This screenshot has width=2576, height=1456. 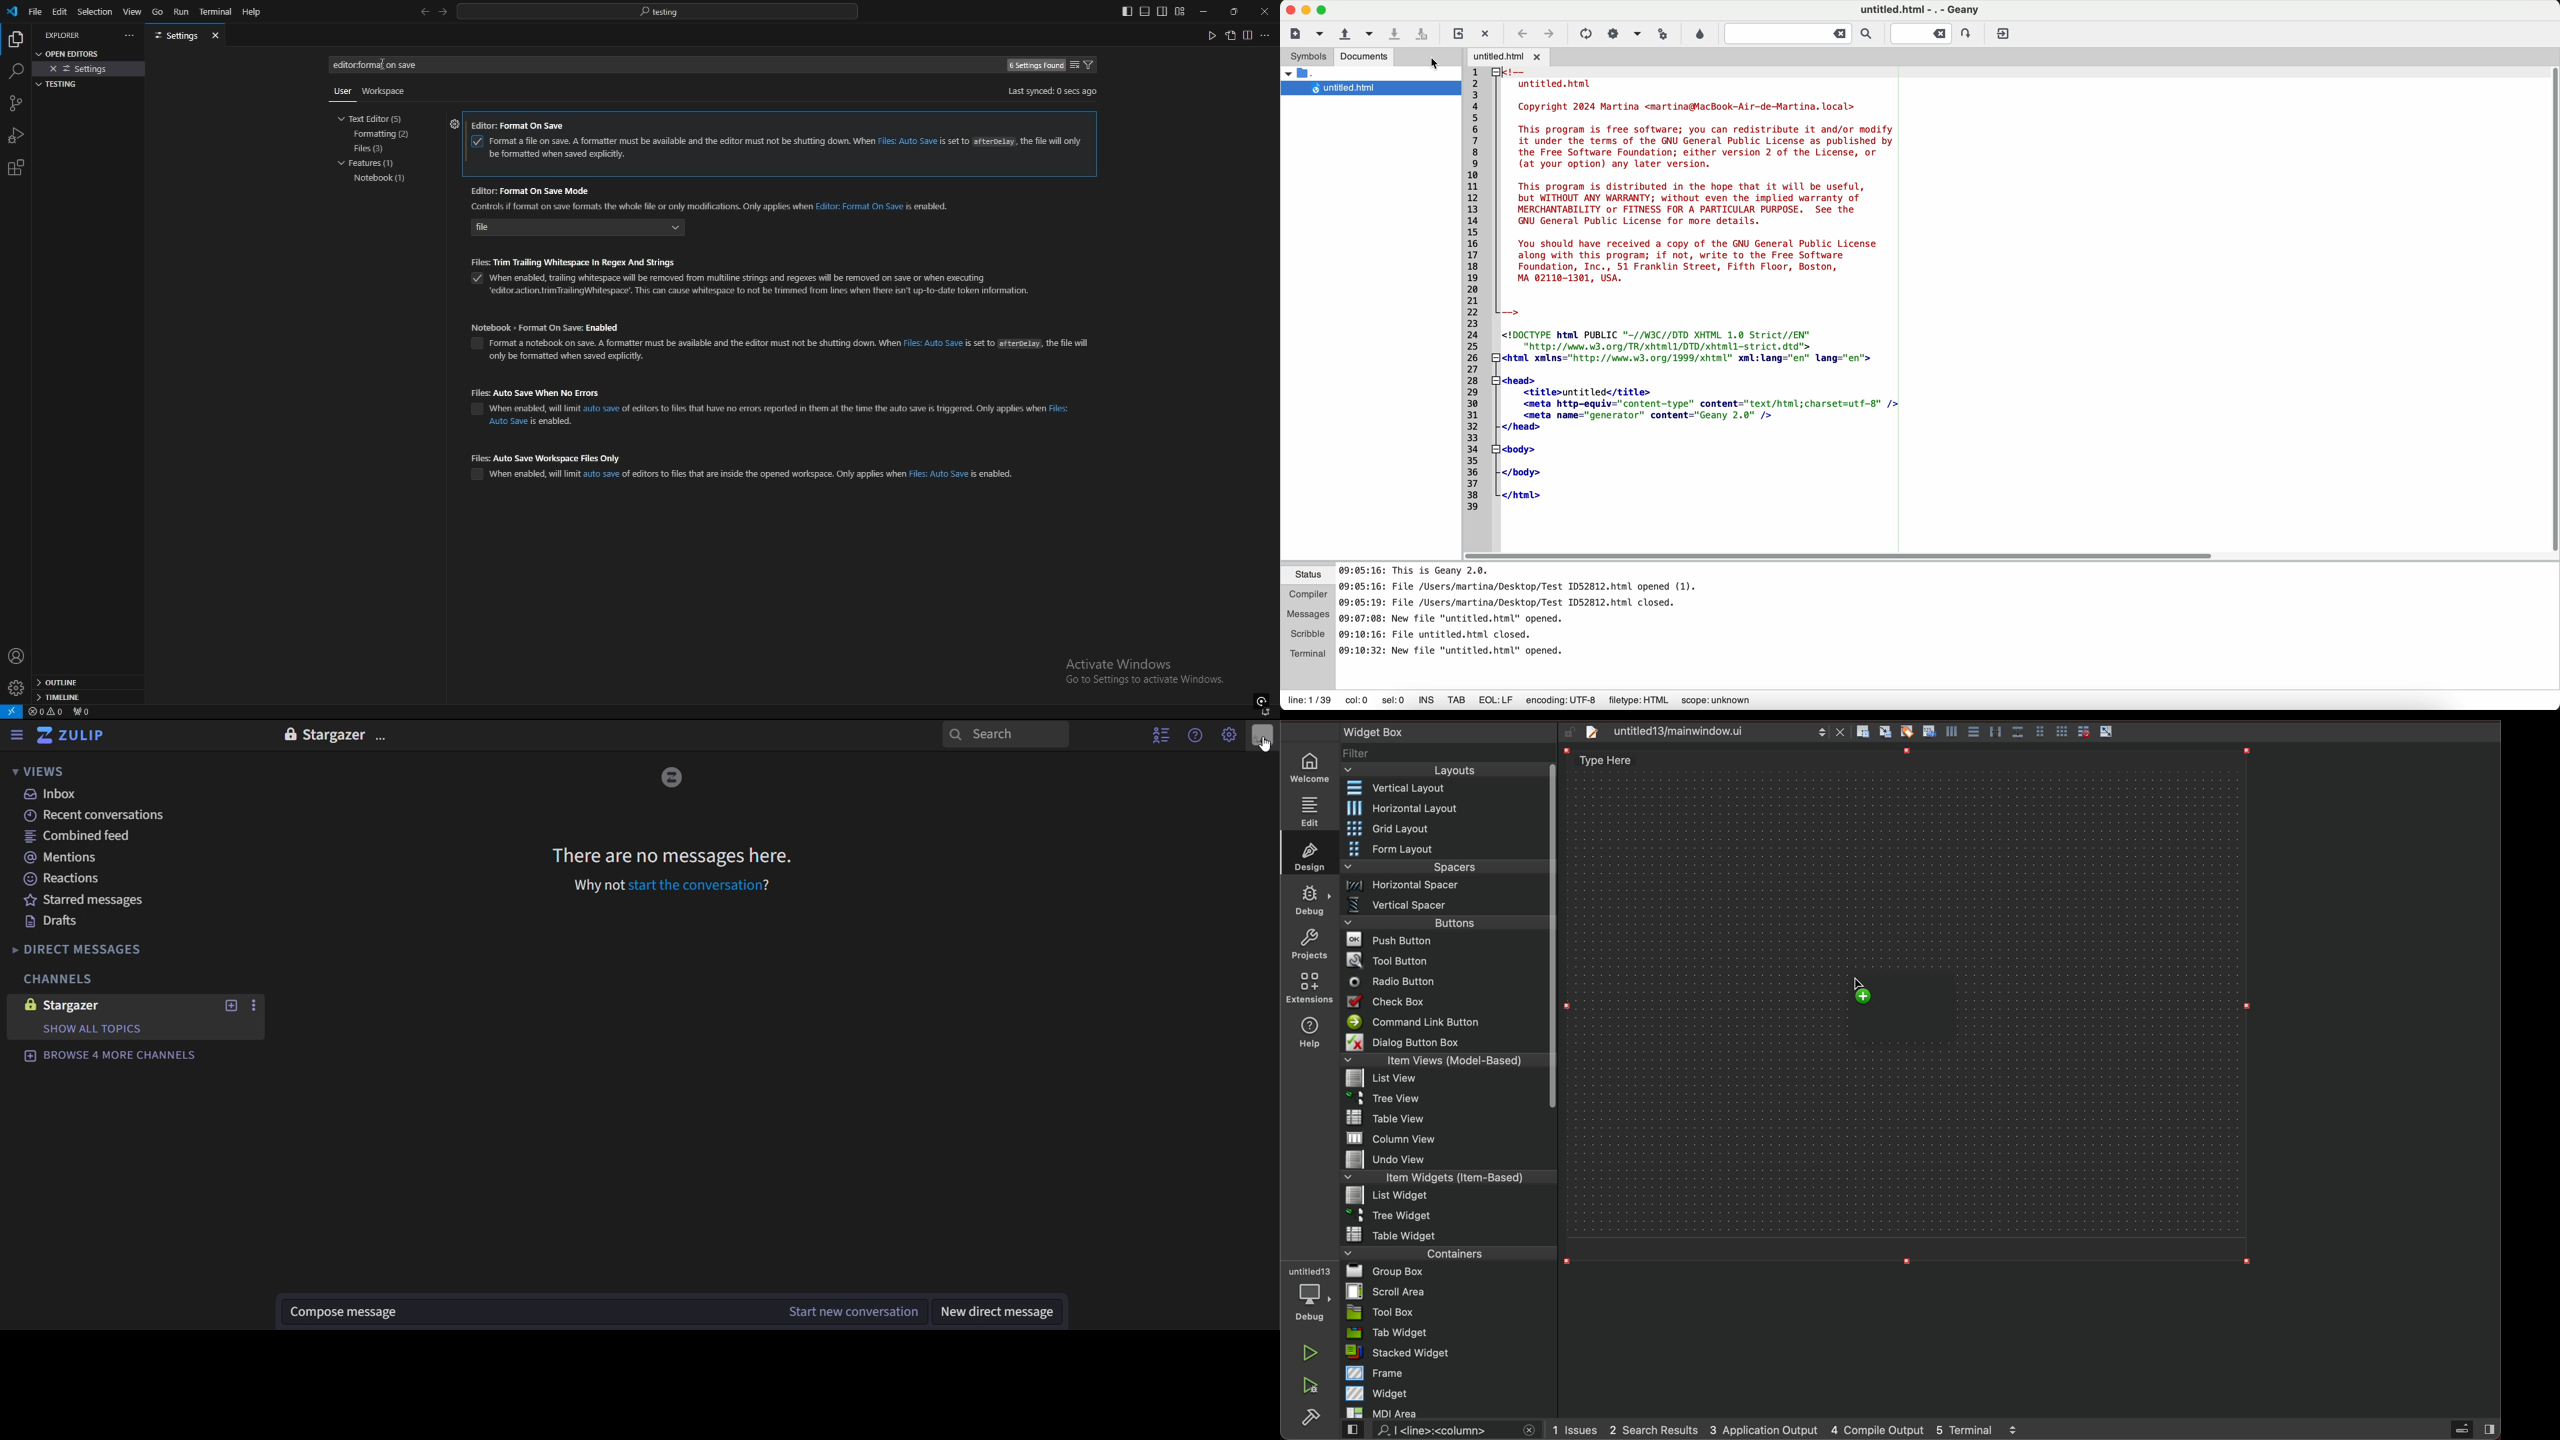 I want to click on edit, so click(x=60, y=11).